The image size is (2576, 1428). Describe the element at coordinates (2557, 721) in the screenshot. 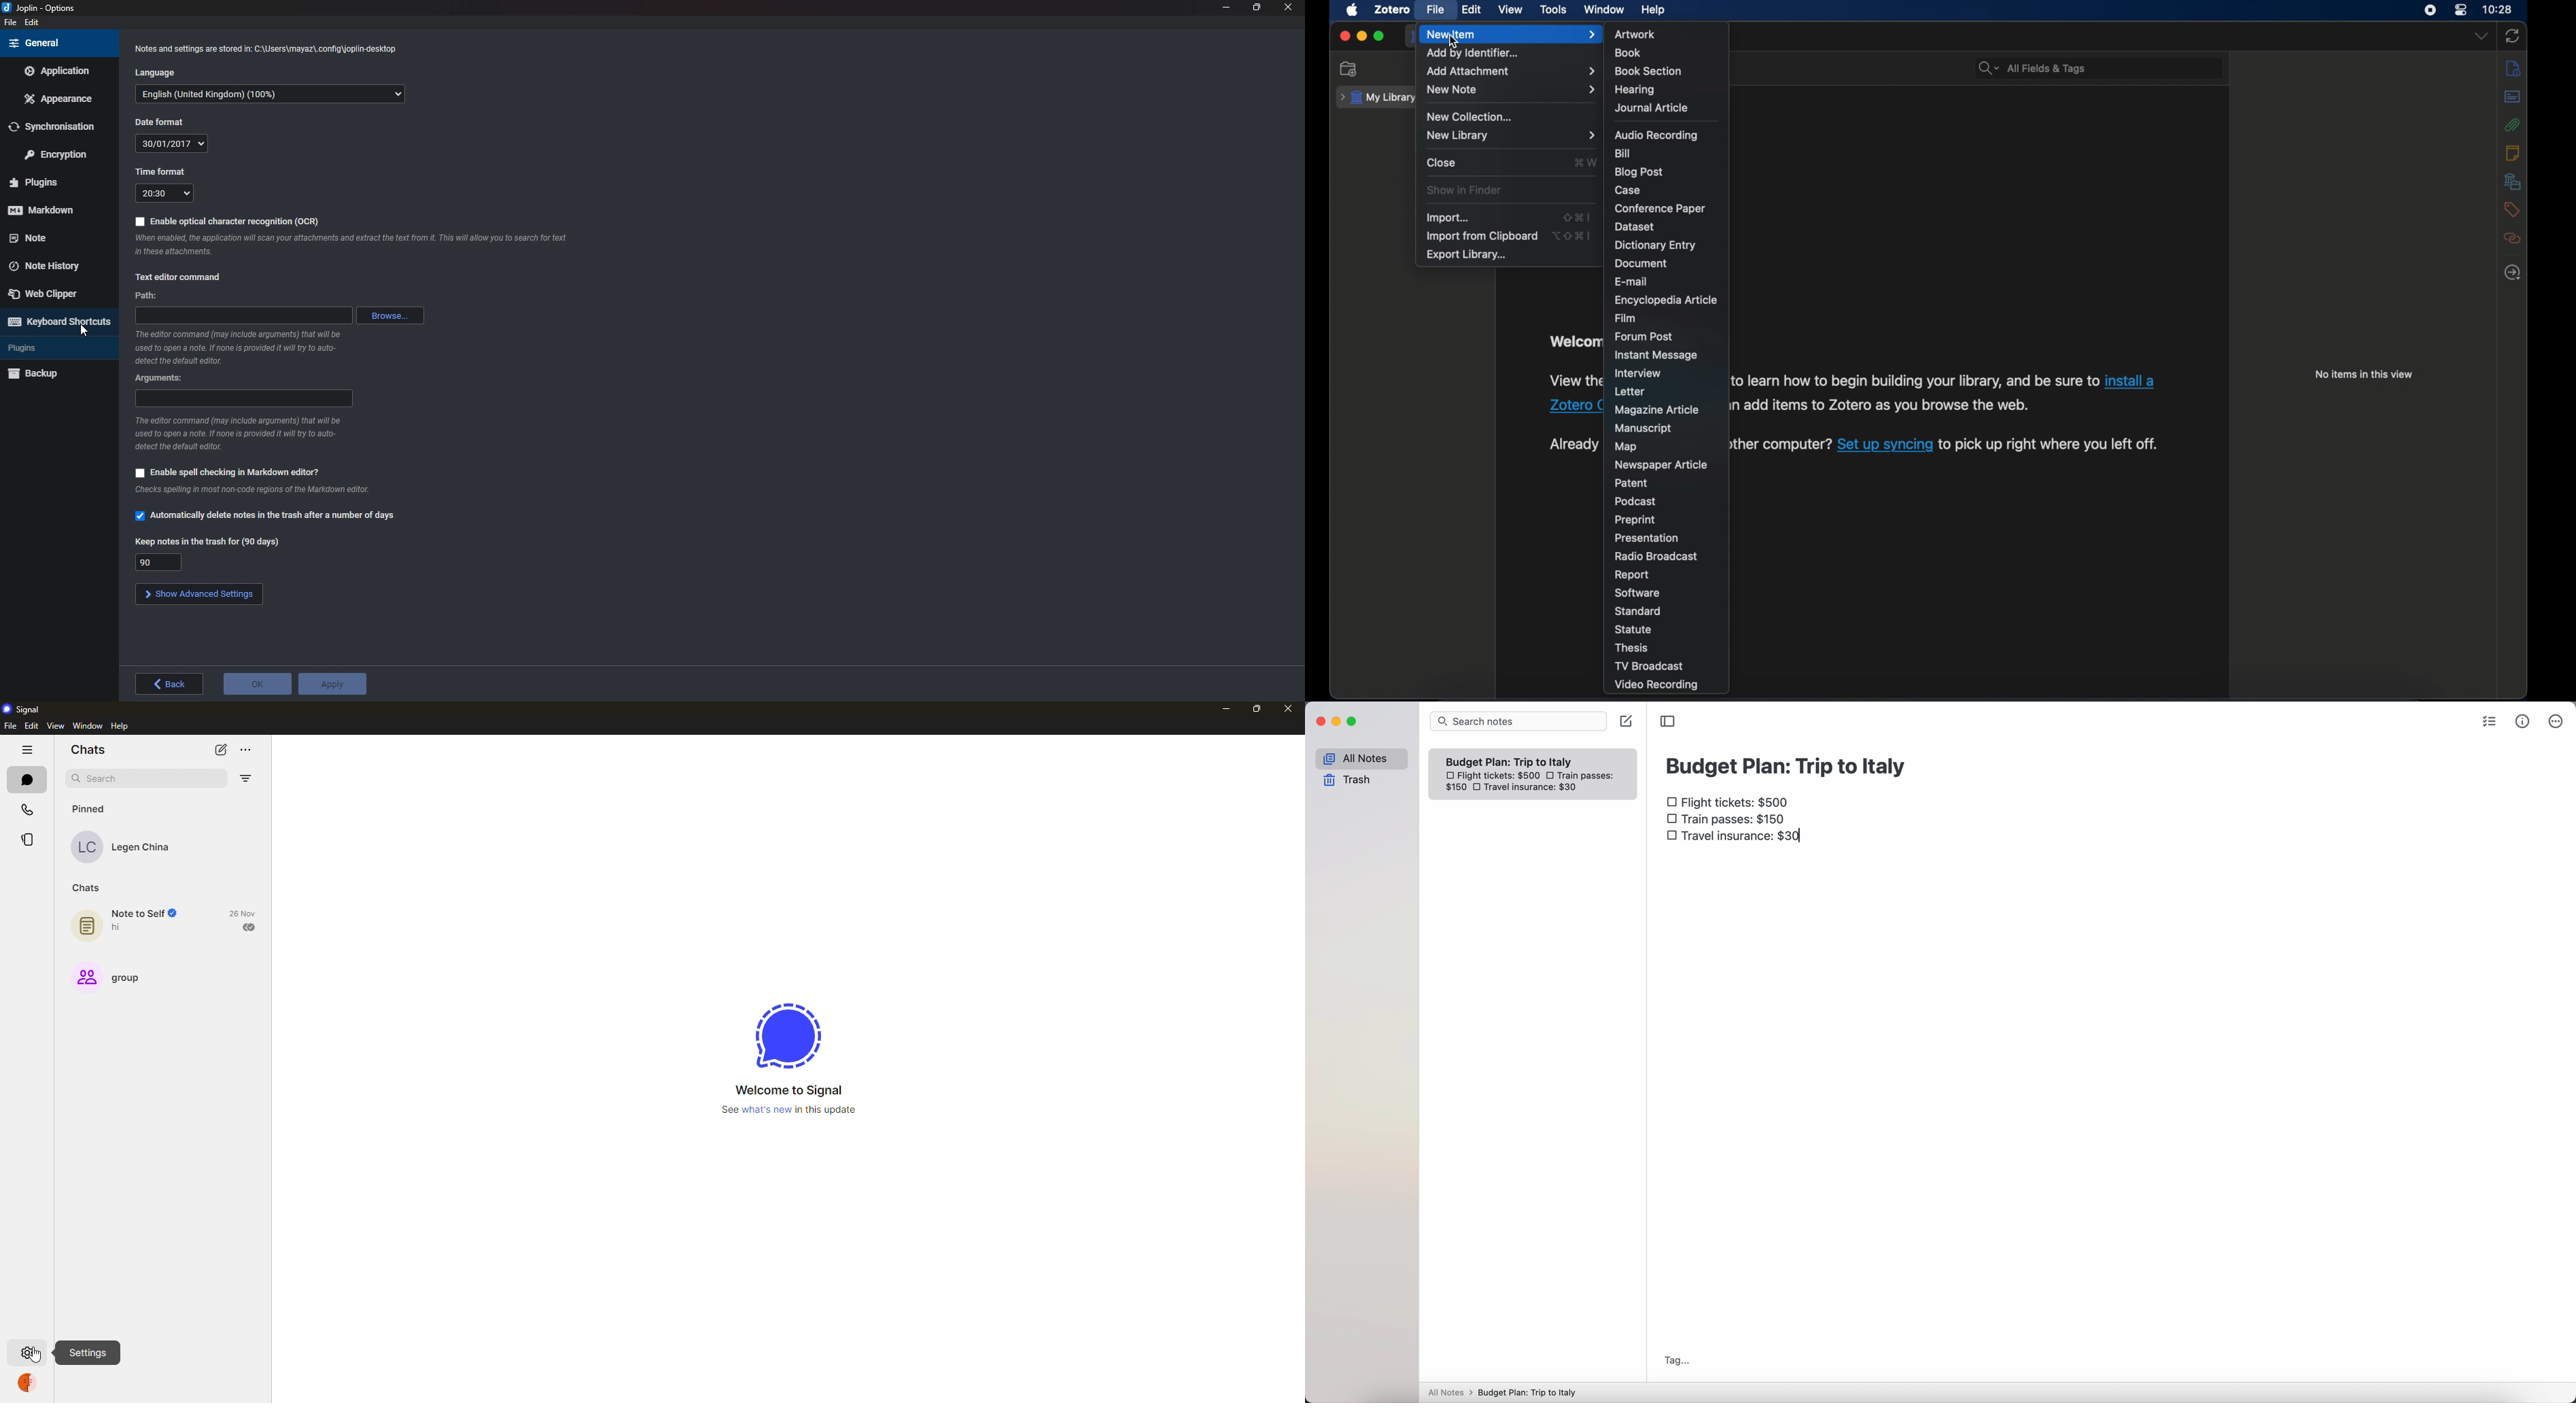

I see `more options` at that location.